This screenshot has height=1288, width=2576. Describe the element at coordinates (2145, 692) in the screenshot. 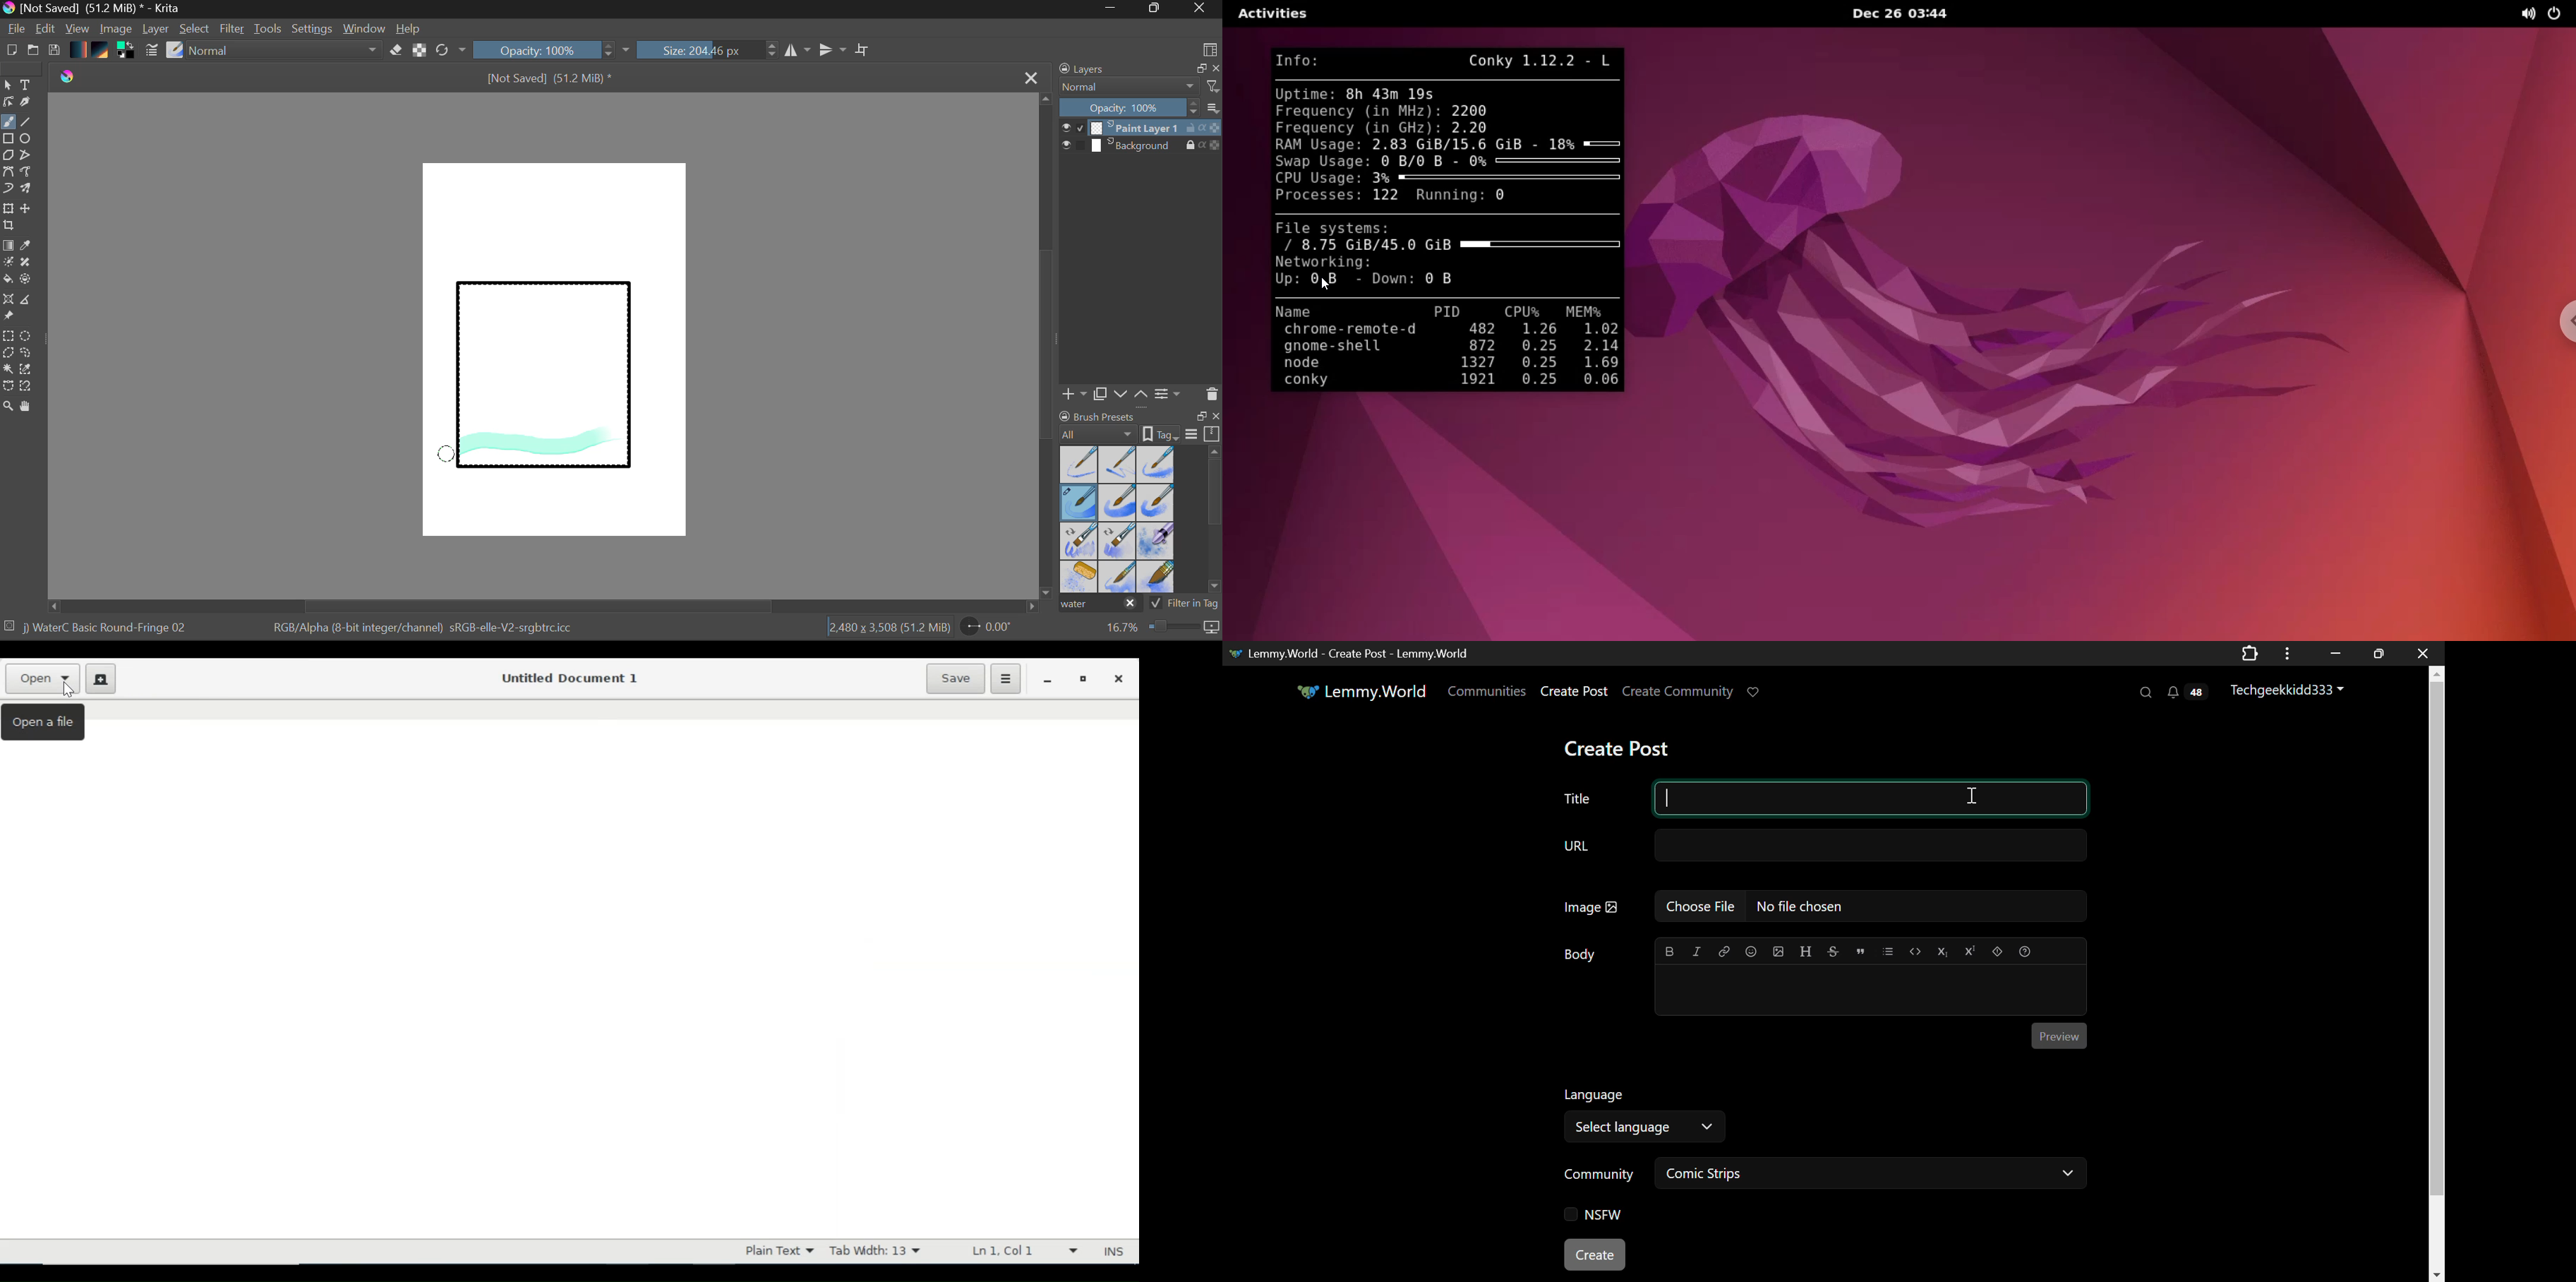

I see `Search ` at that location.